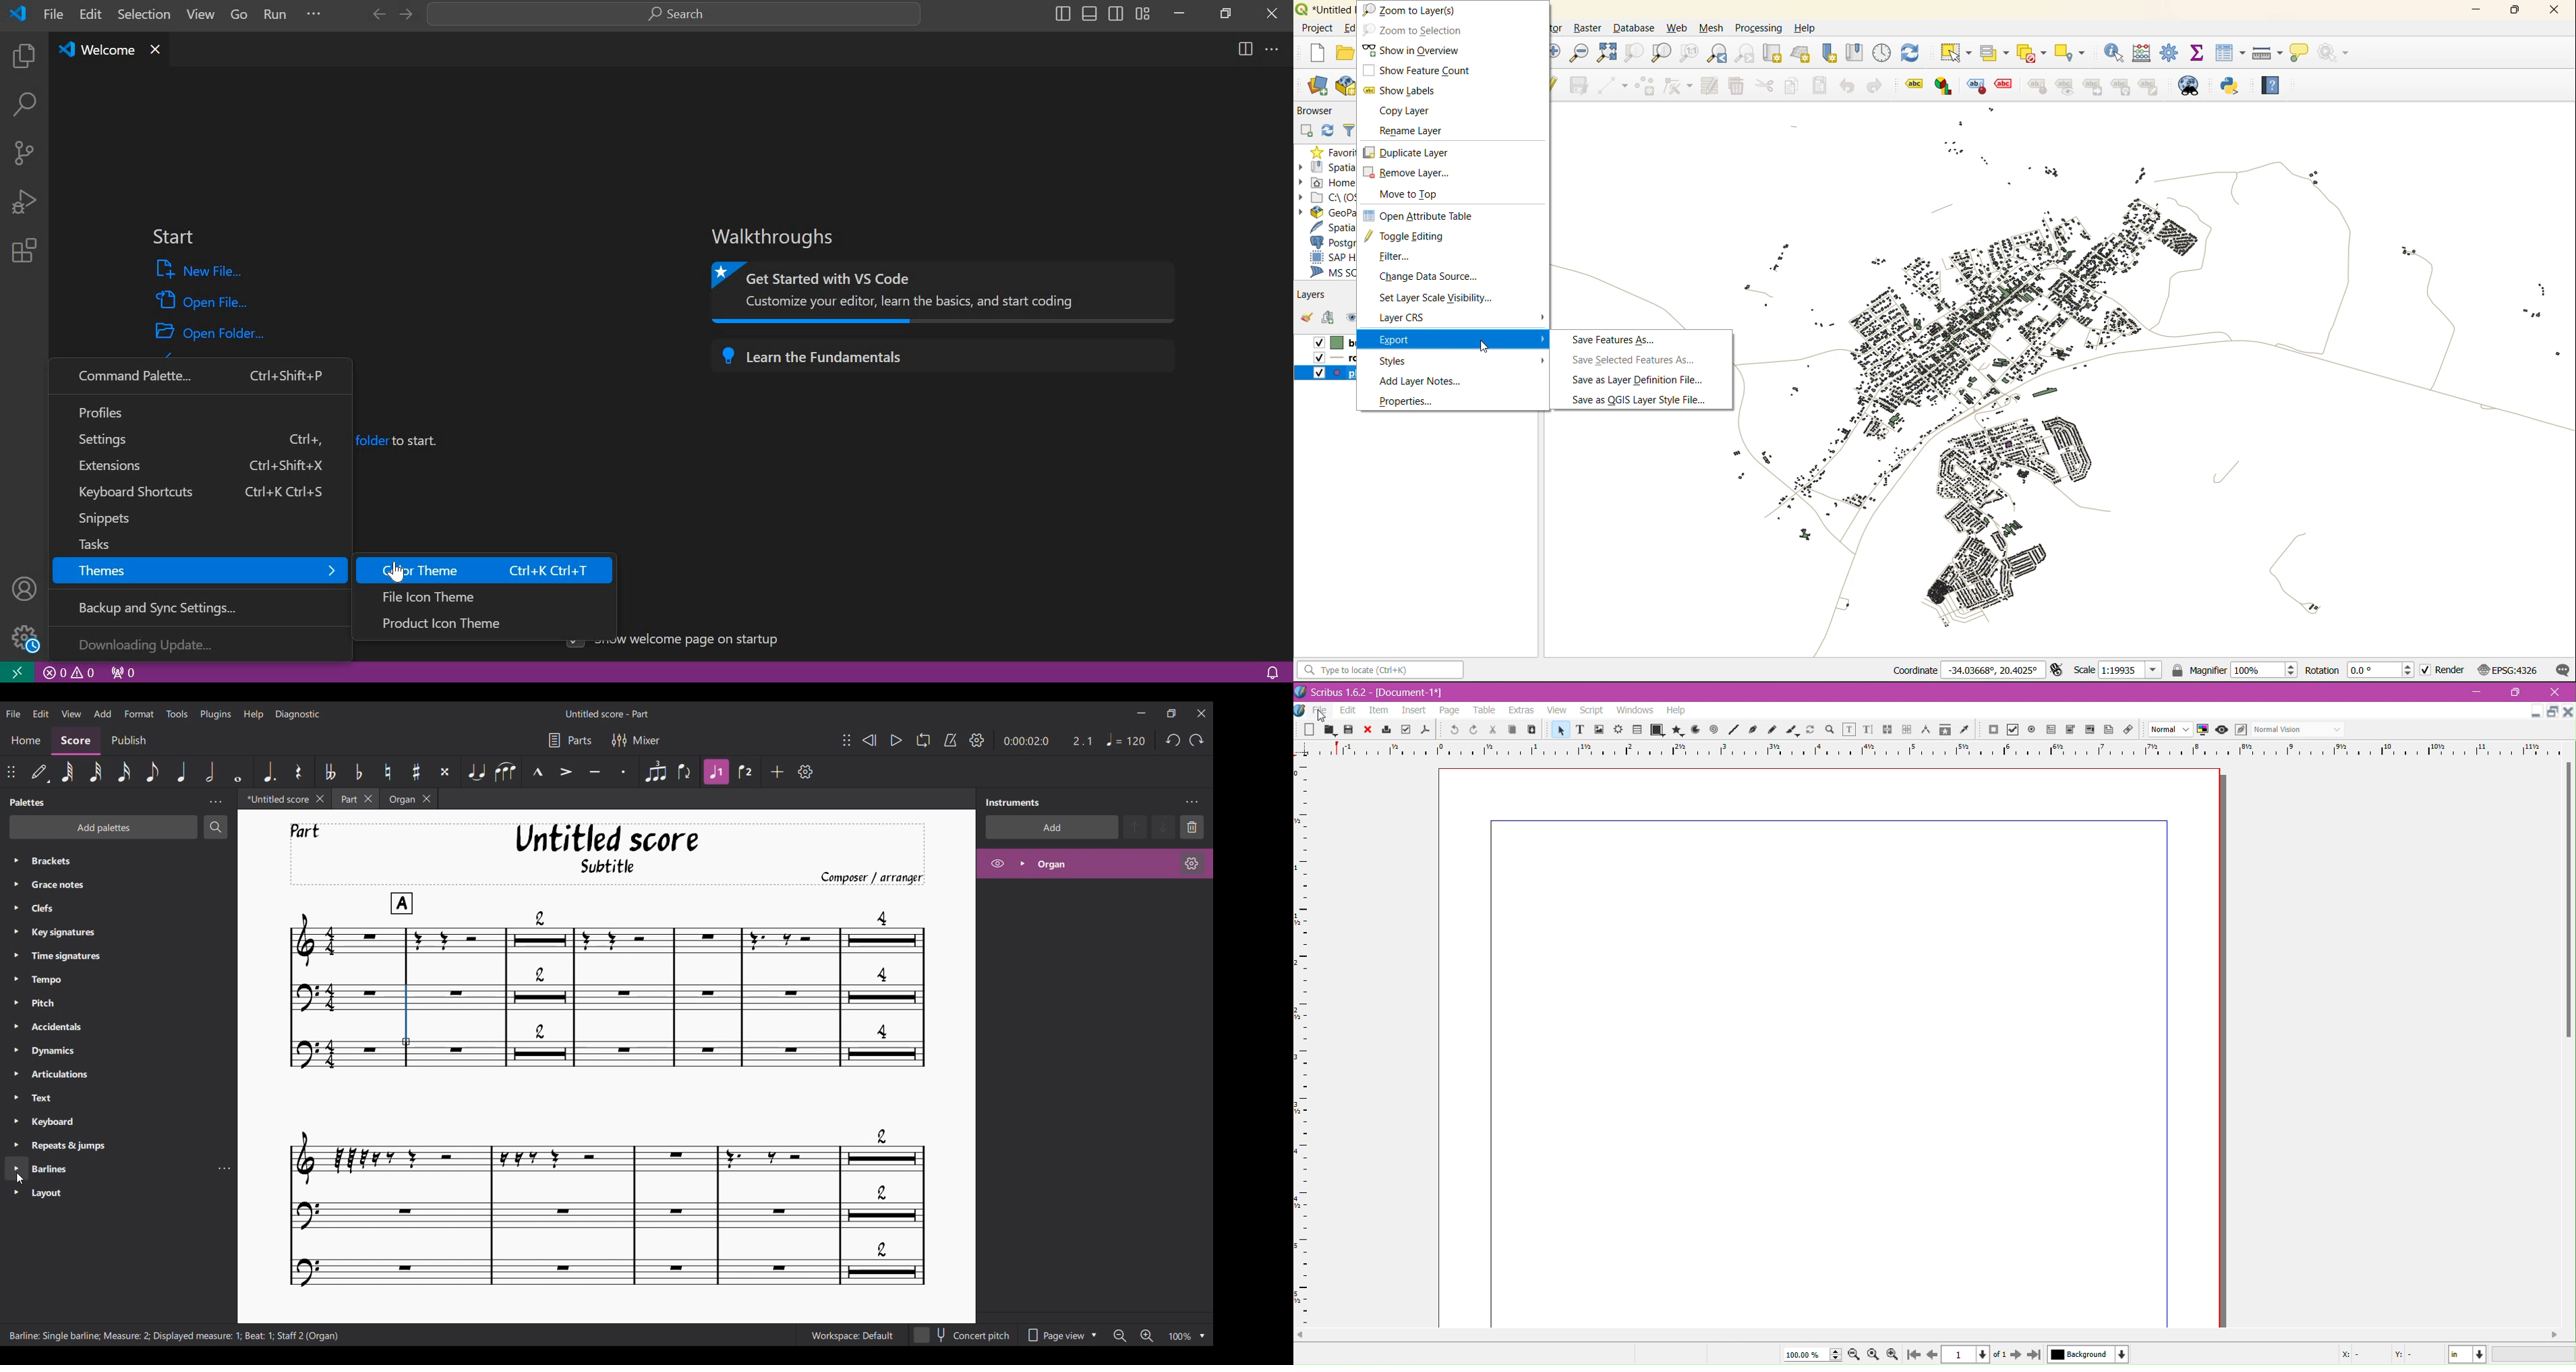  Describe the element at coordinates (1693, 730) in the screenshot. I see `arc` at that location.